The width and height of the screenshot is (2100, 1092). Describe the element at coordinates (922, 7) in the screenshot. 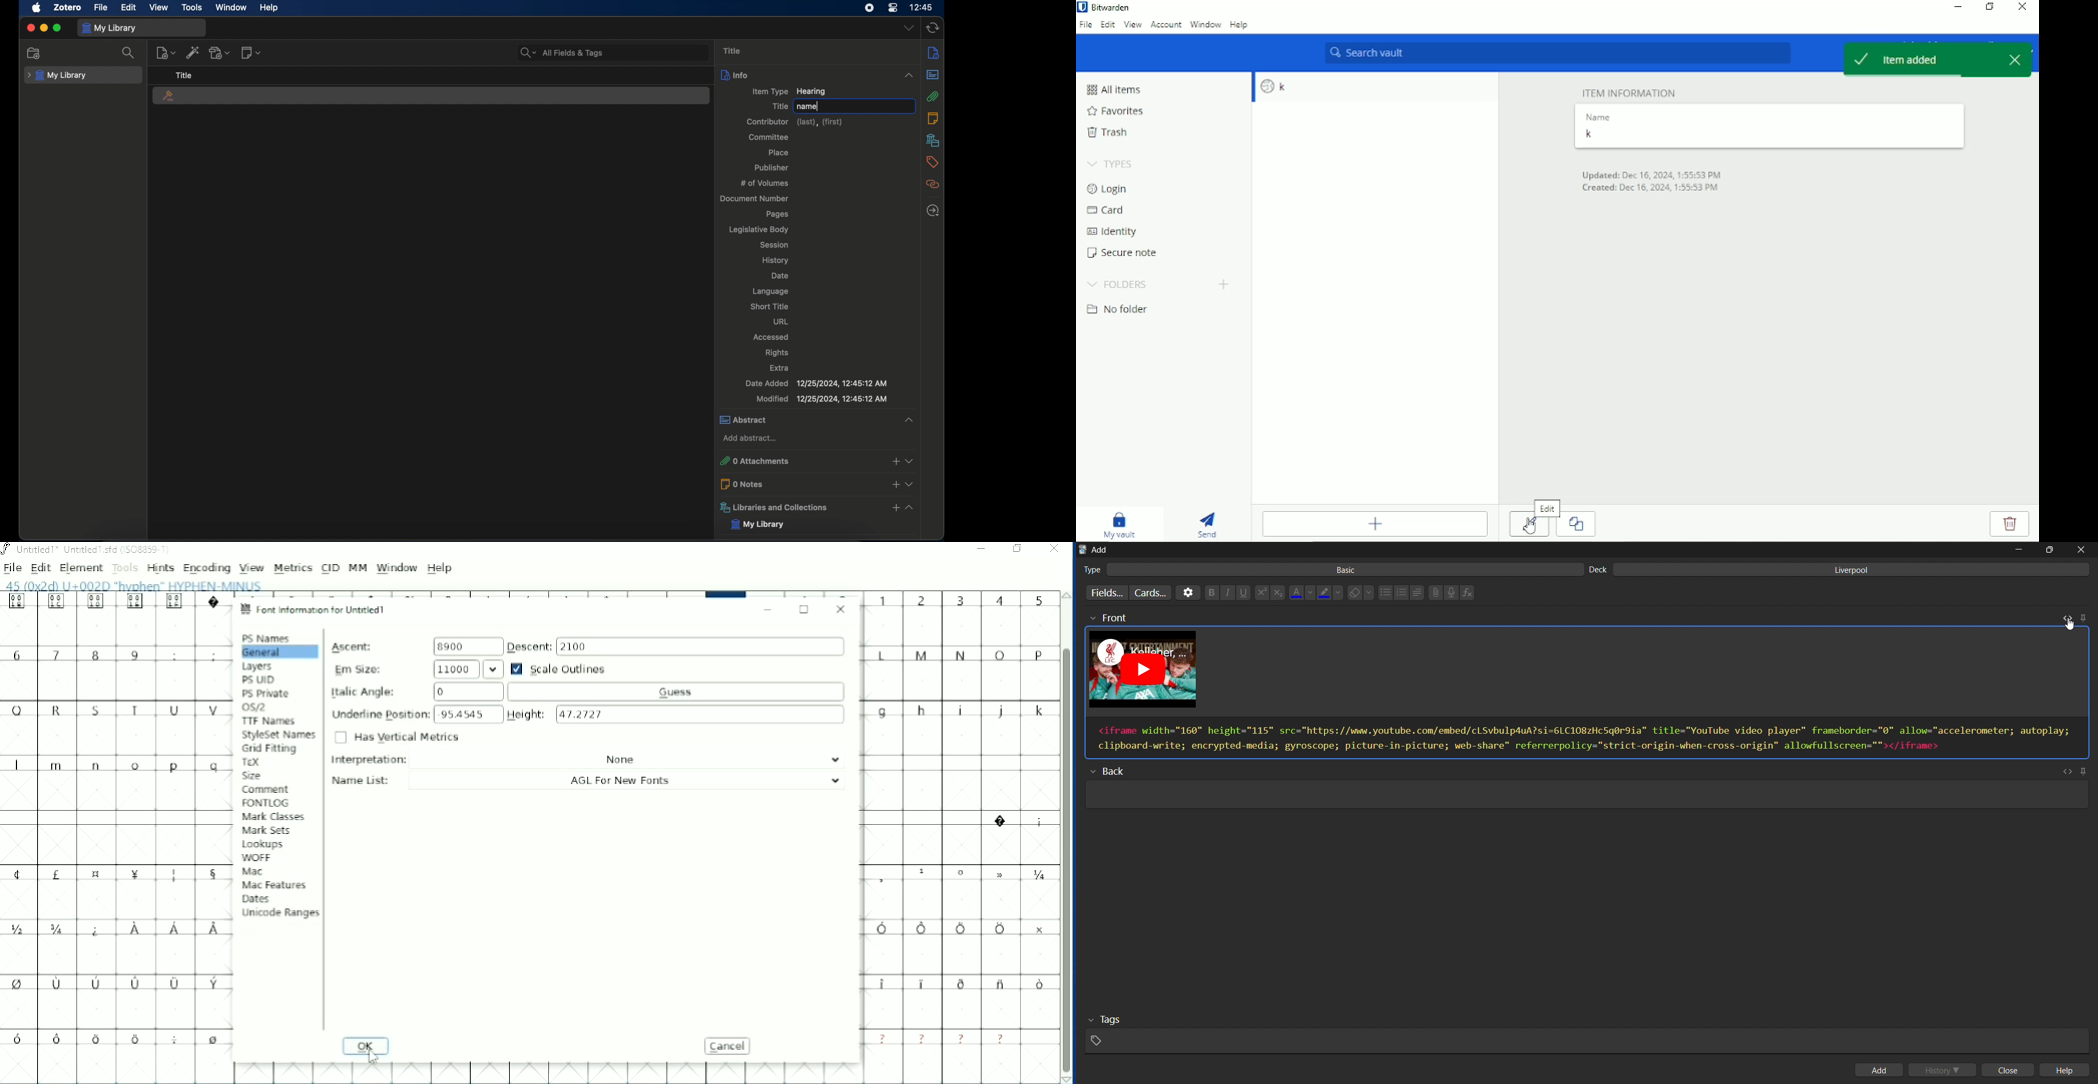

I see `time` at that location.